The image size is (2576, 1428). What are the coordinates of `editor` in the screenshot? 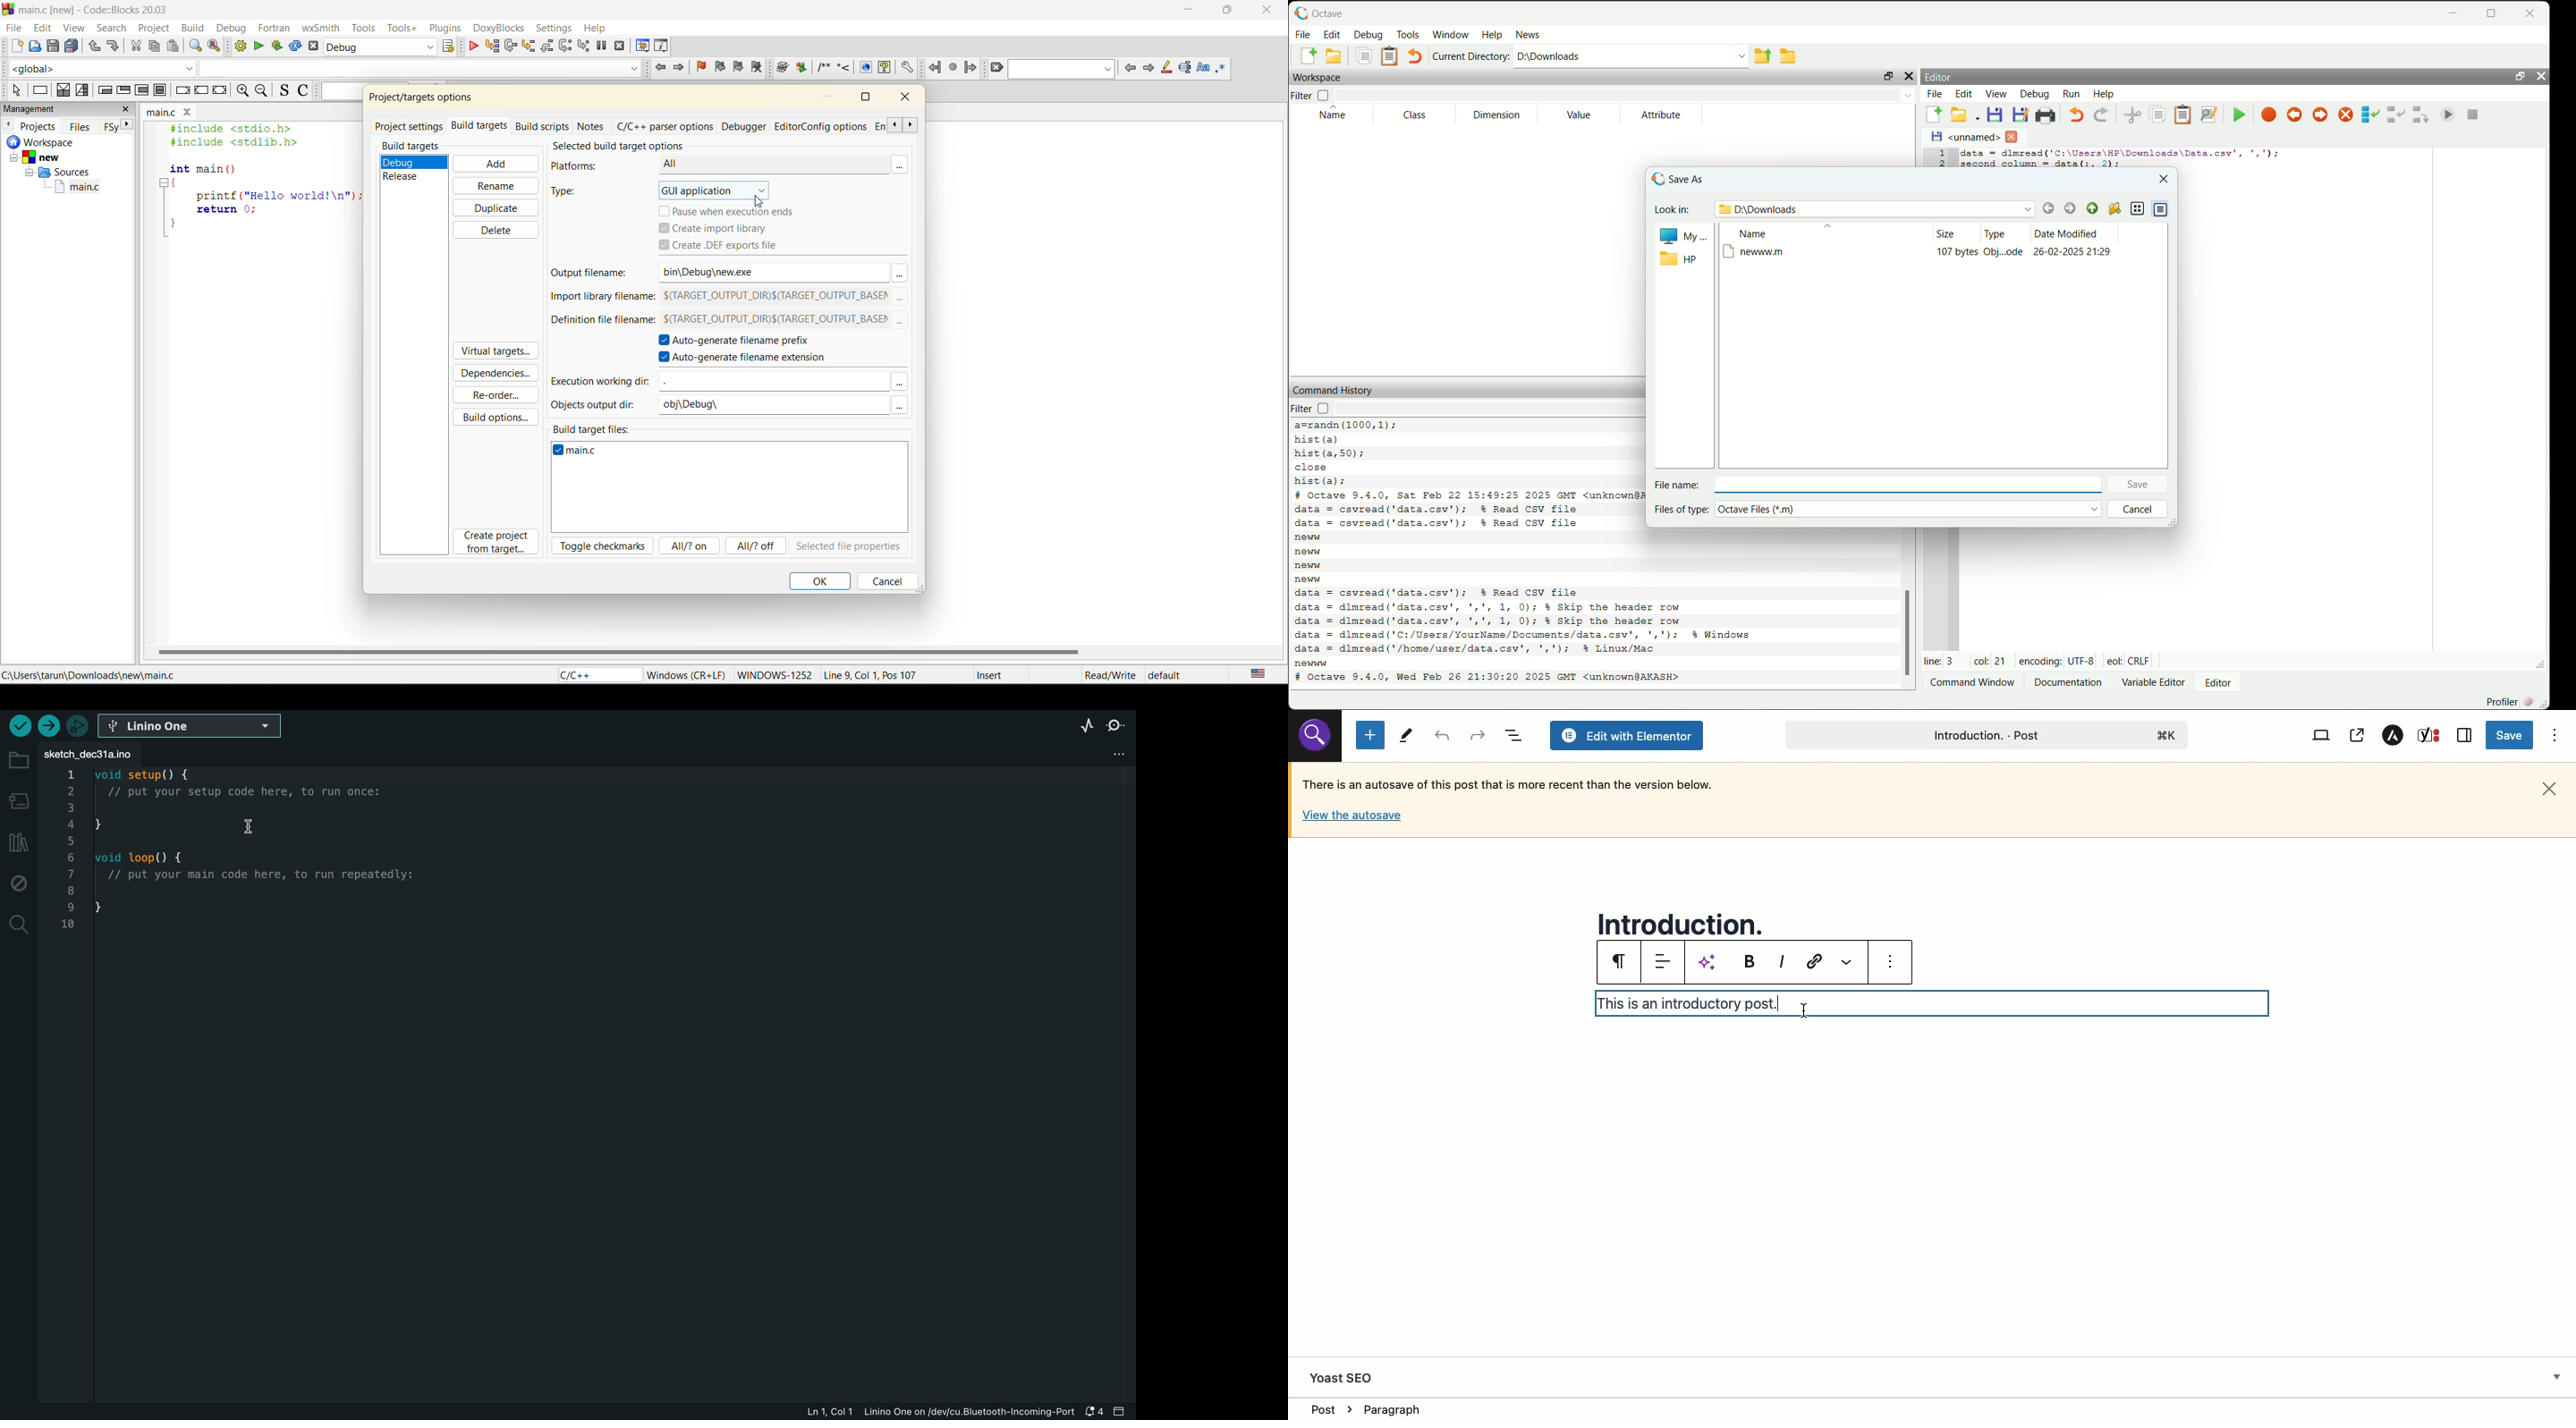 It's located at (2227, 682).